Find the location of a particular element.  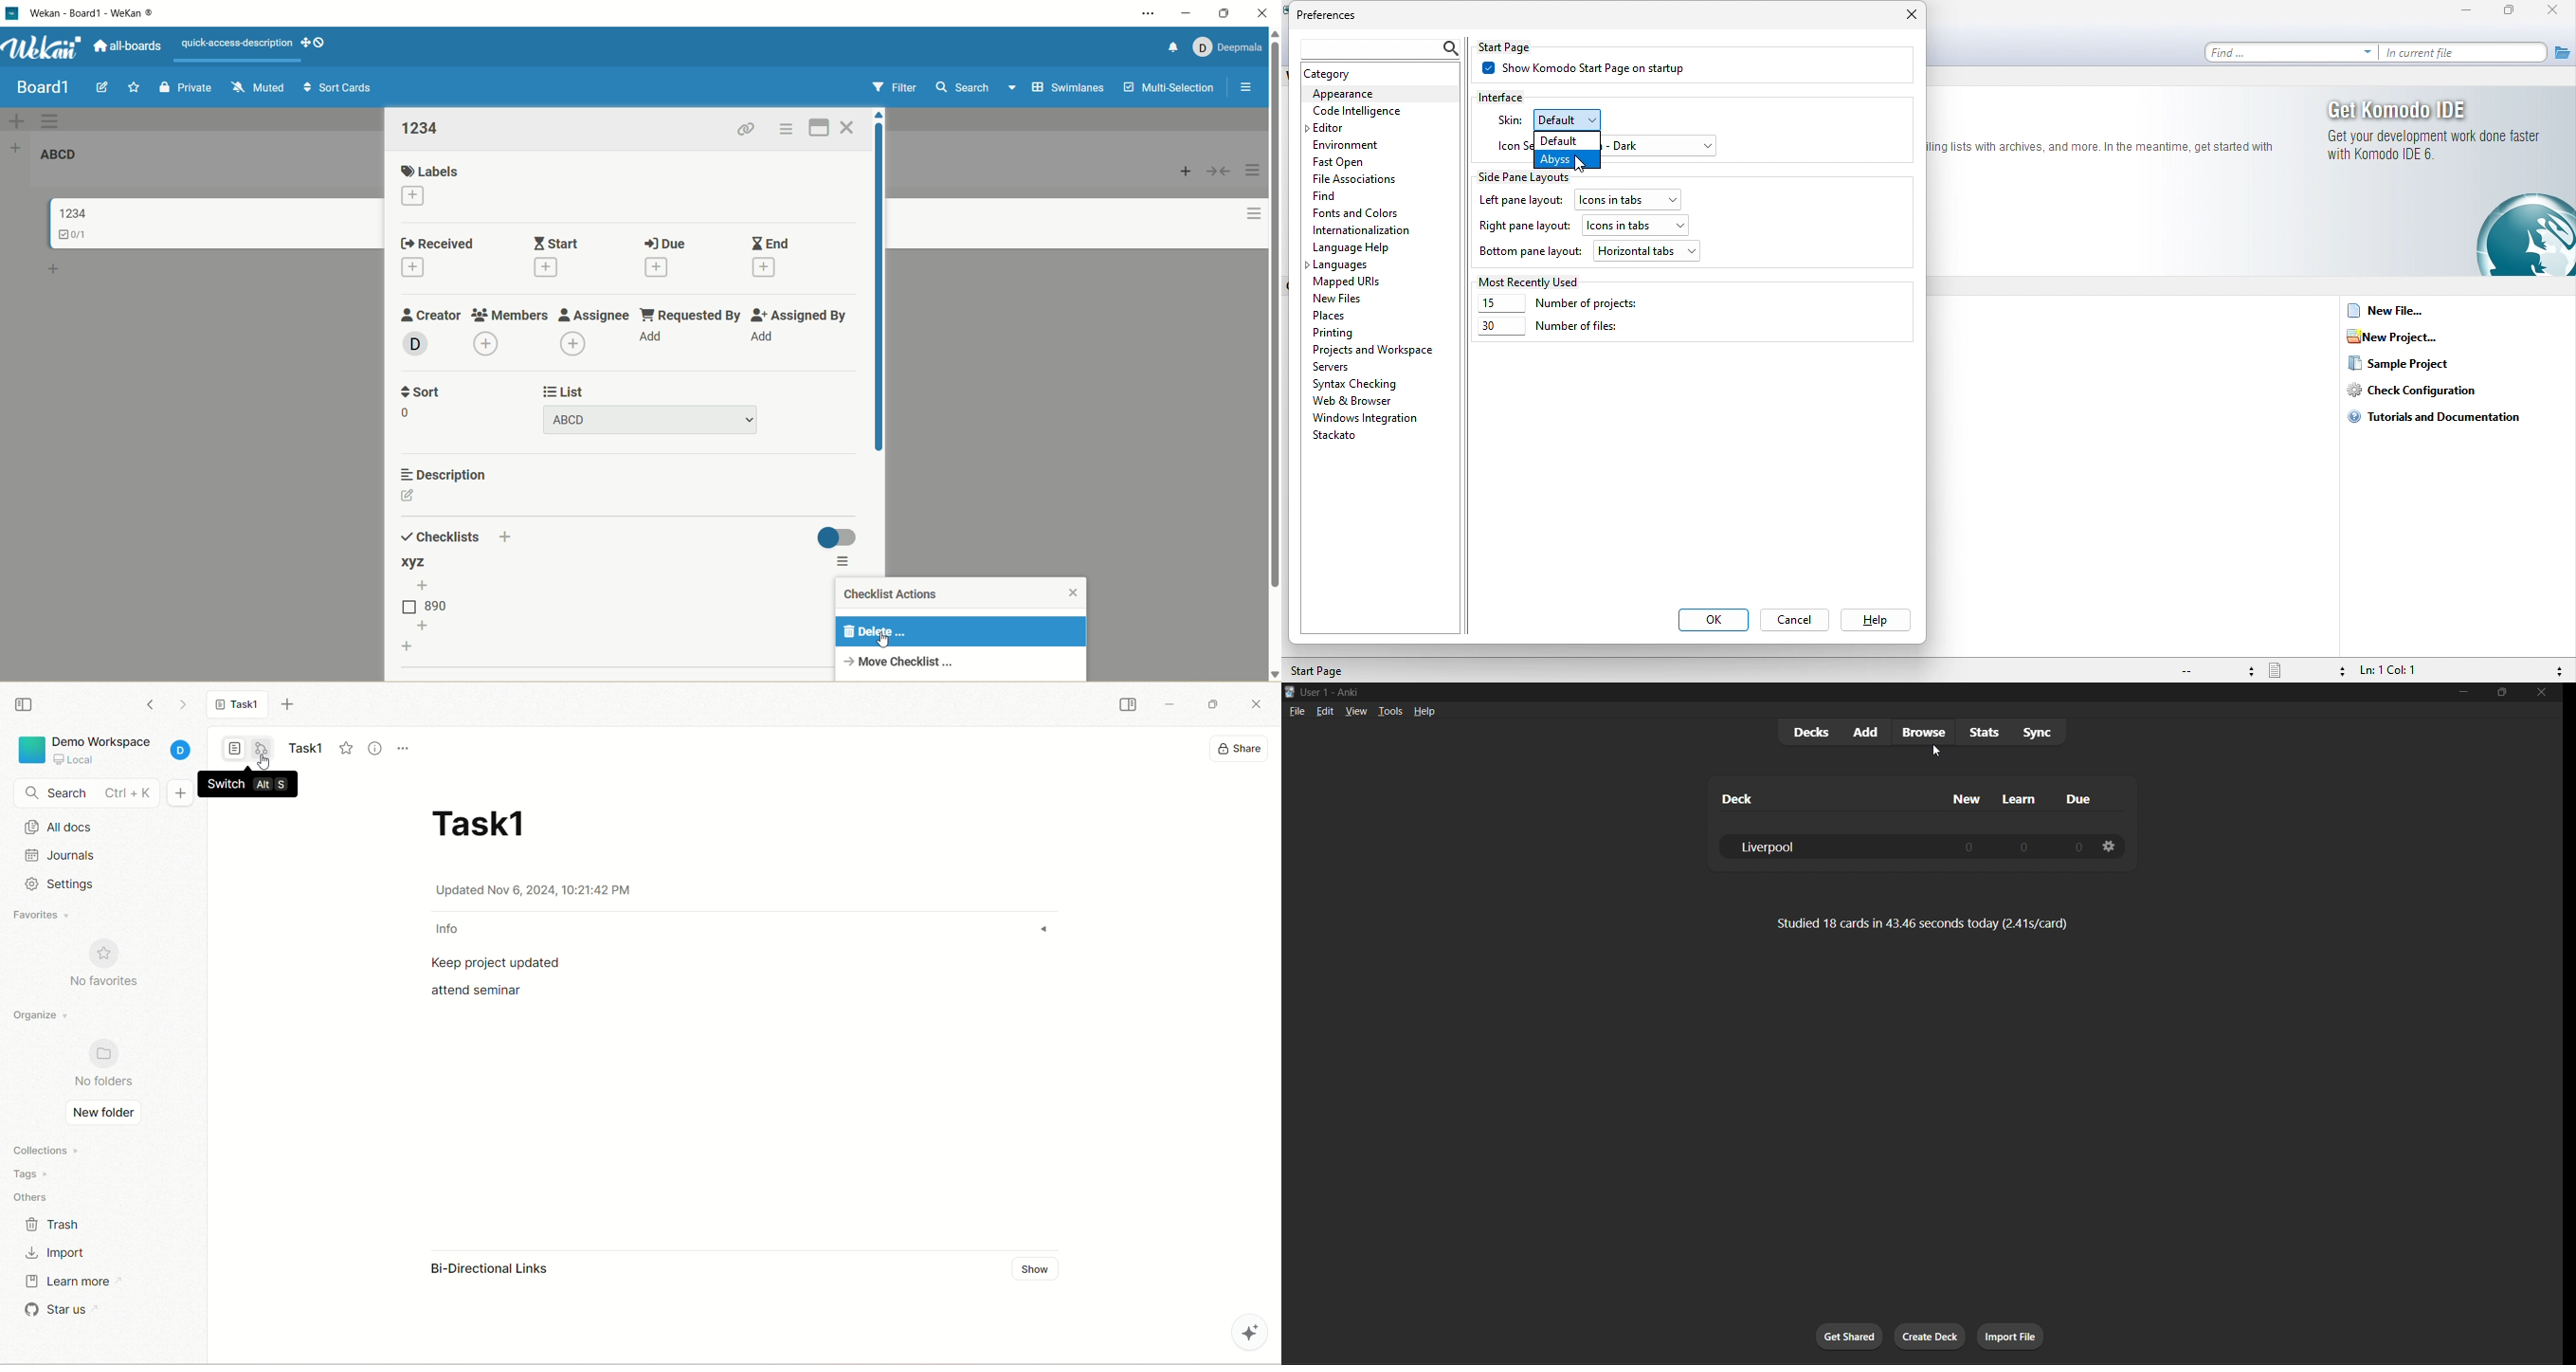

organize is located at coordinates (46, 1014).